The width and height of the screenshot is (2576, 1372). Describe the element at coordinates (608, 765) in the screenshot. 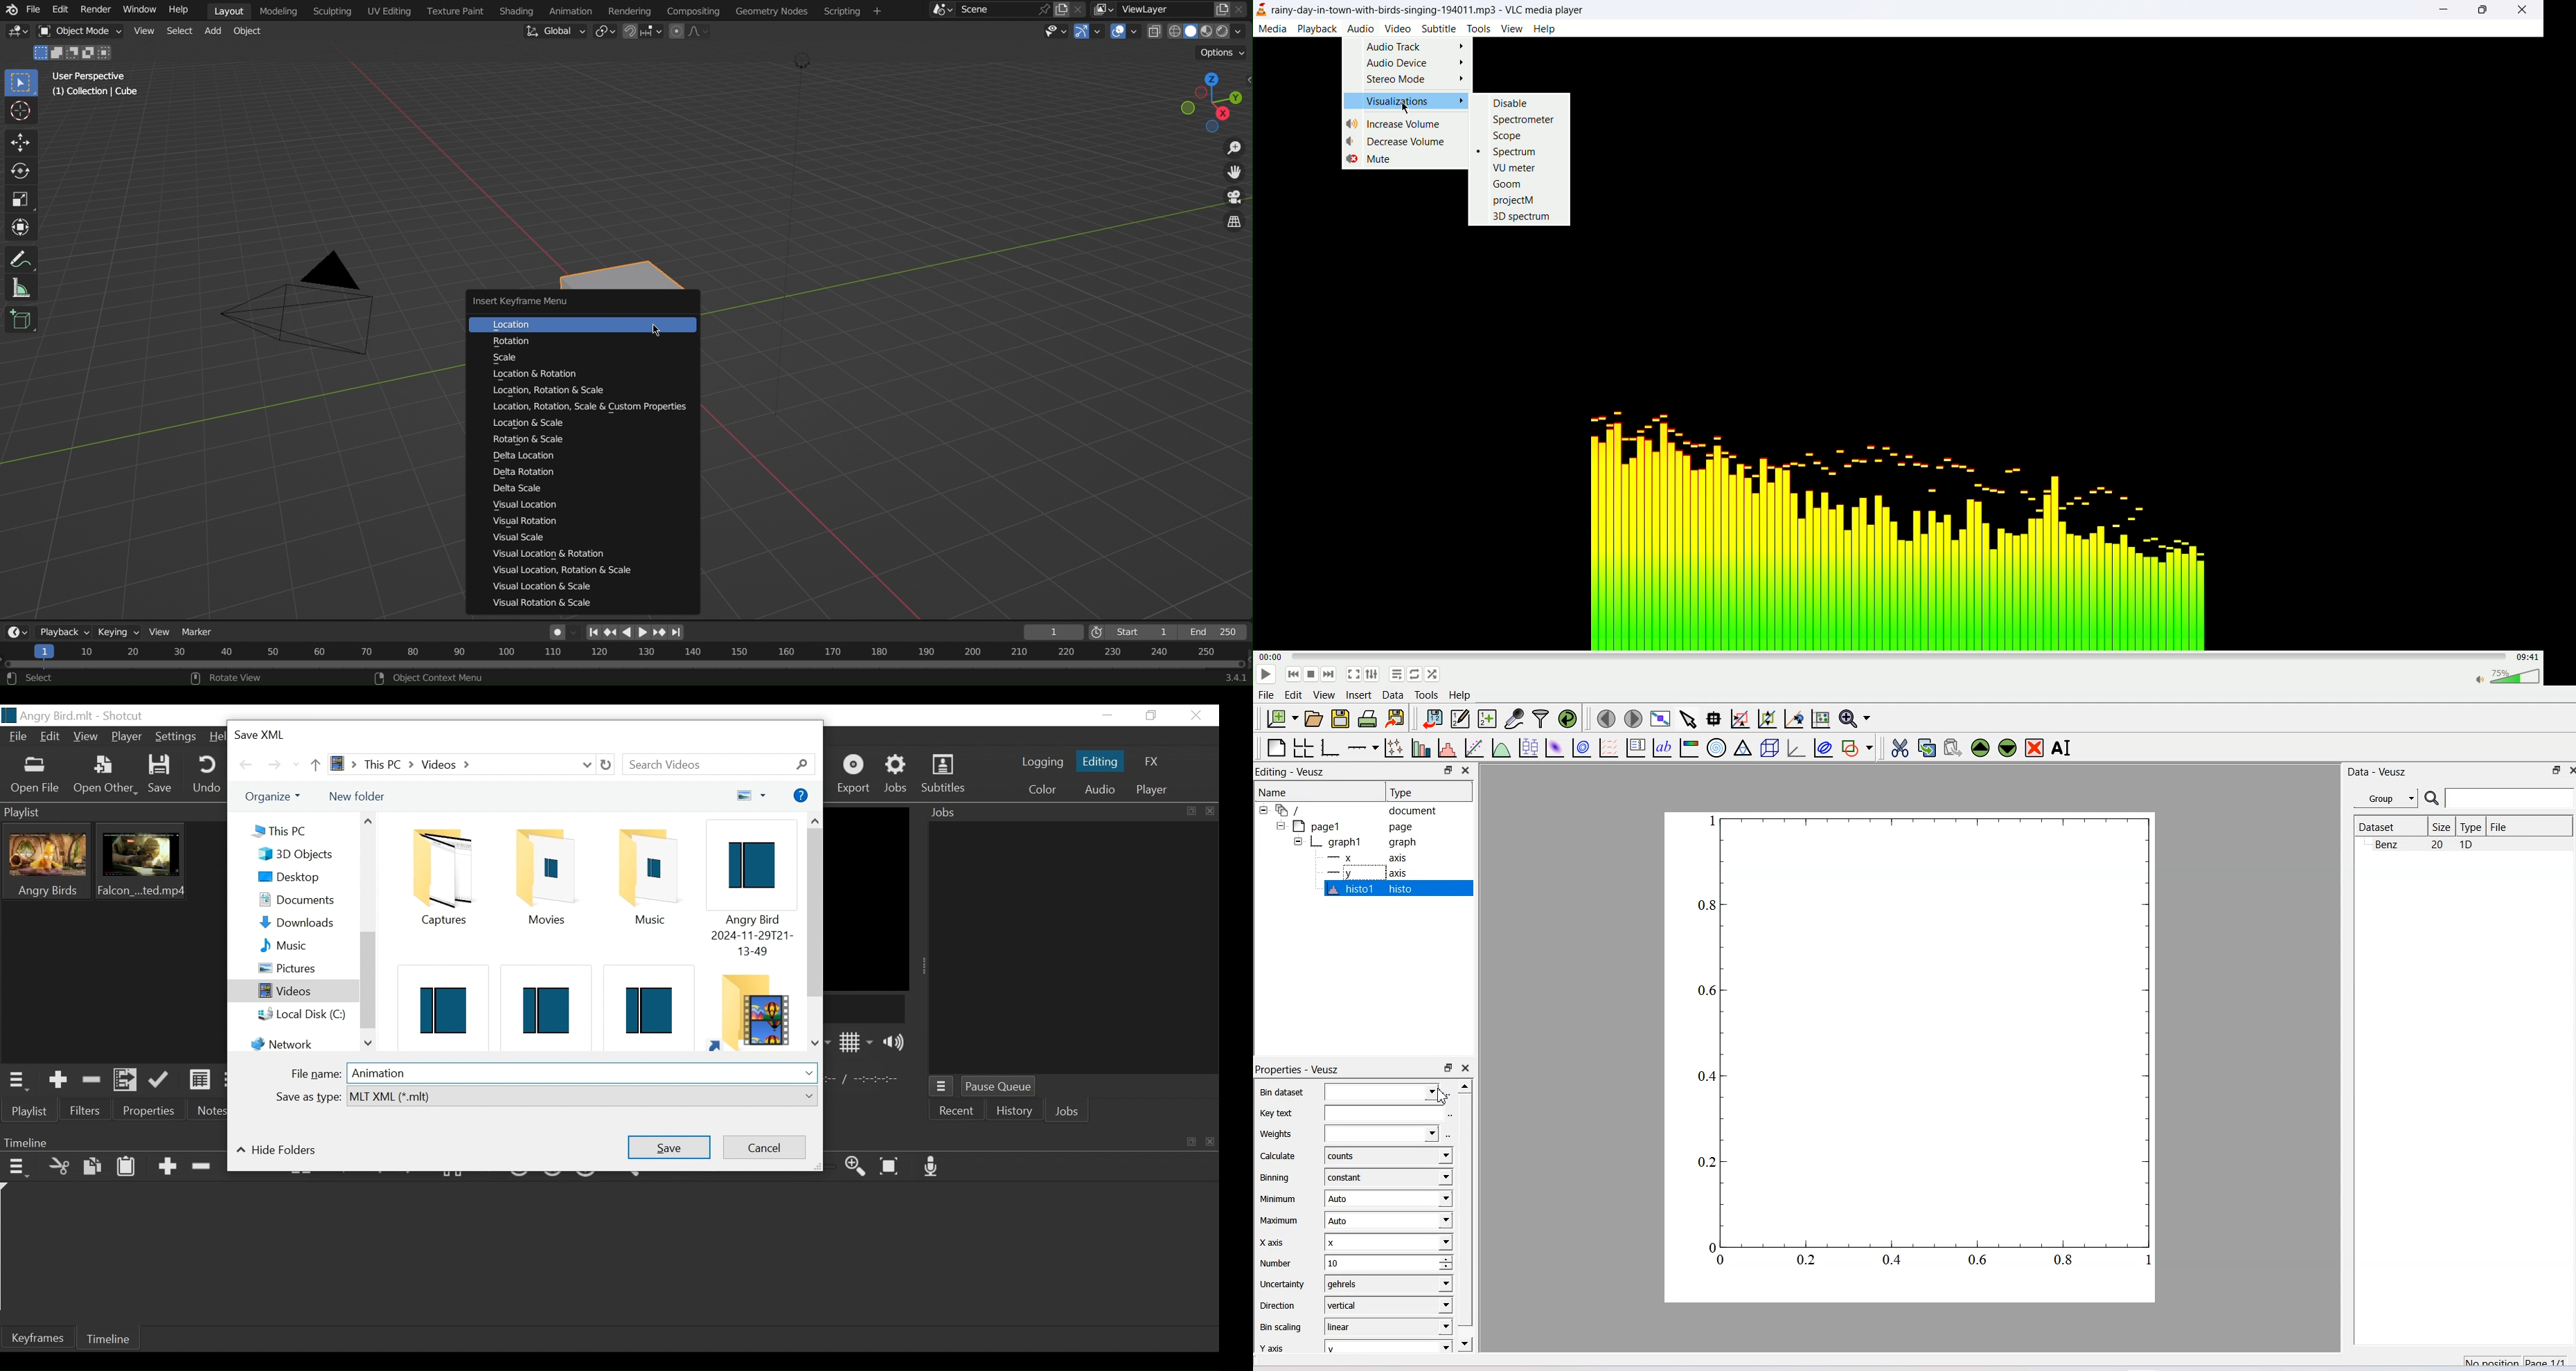

I see `Refresh` at that location.